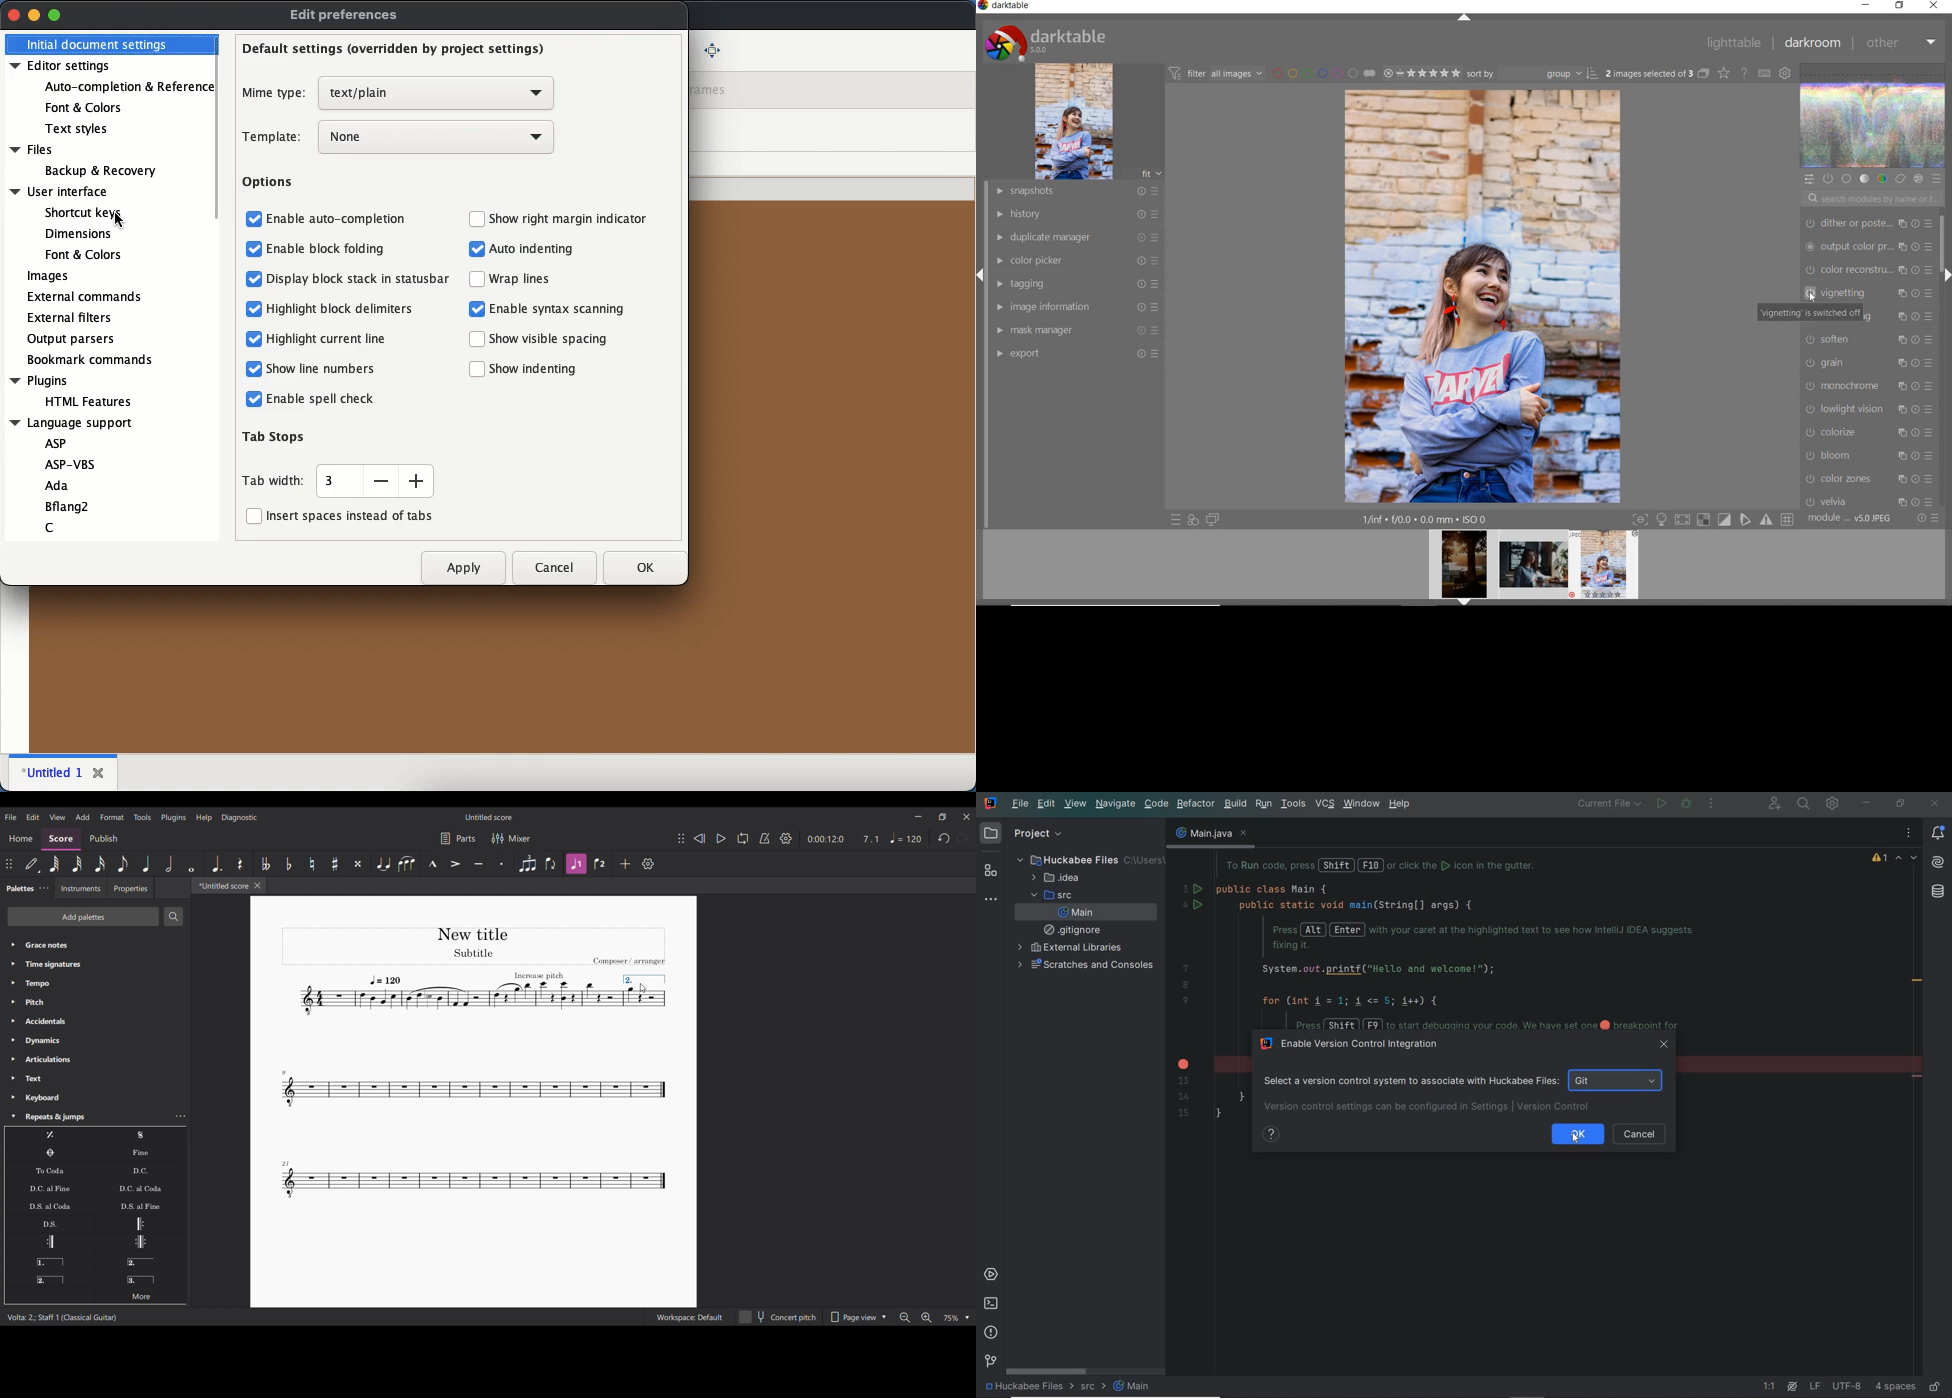 The width and height of the screenshot is (1960, 1400). I want to click on ok, so click(646, 566).